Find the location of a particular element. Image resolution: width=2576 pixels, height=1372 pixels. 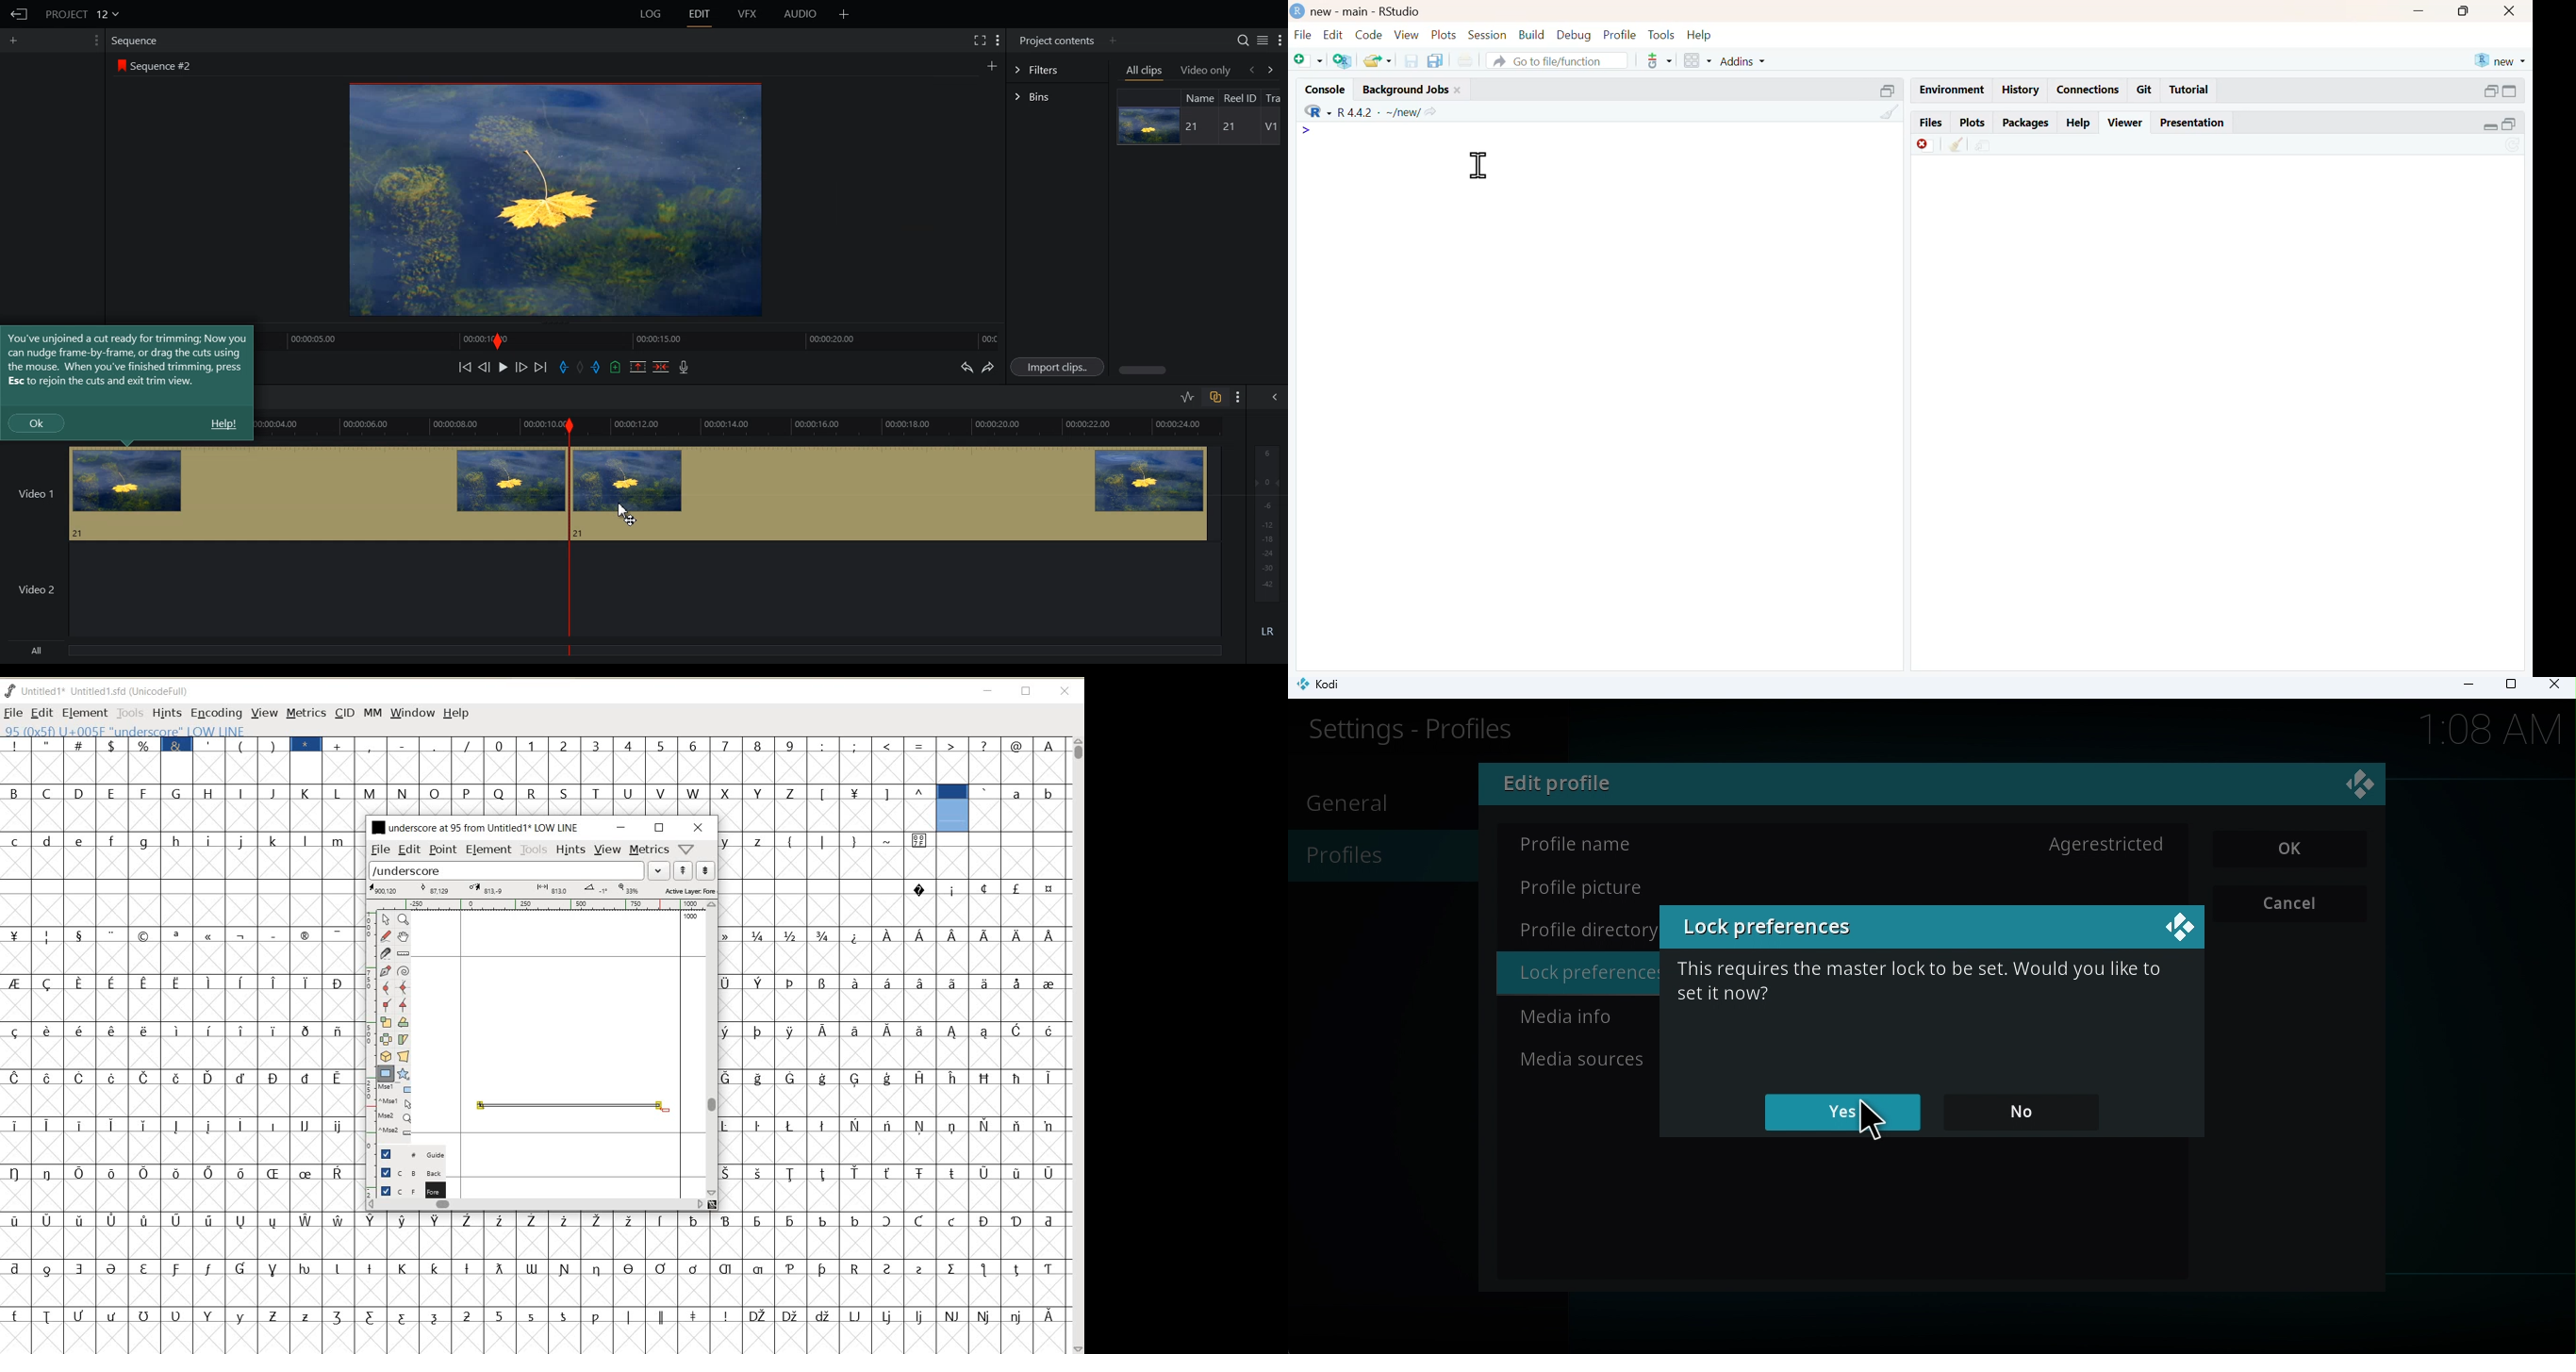

share is located at coordinates (1984, 146).